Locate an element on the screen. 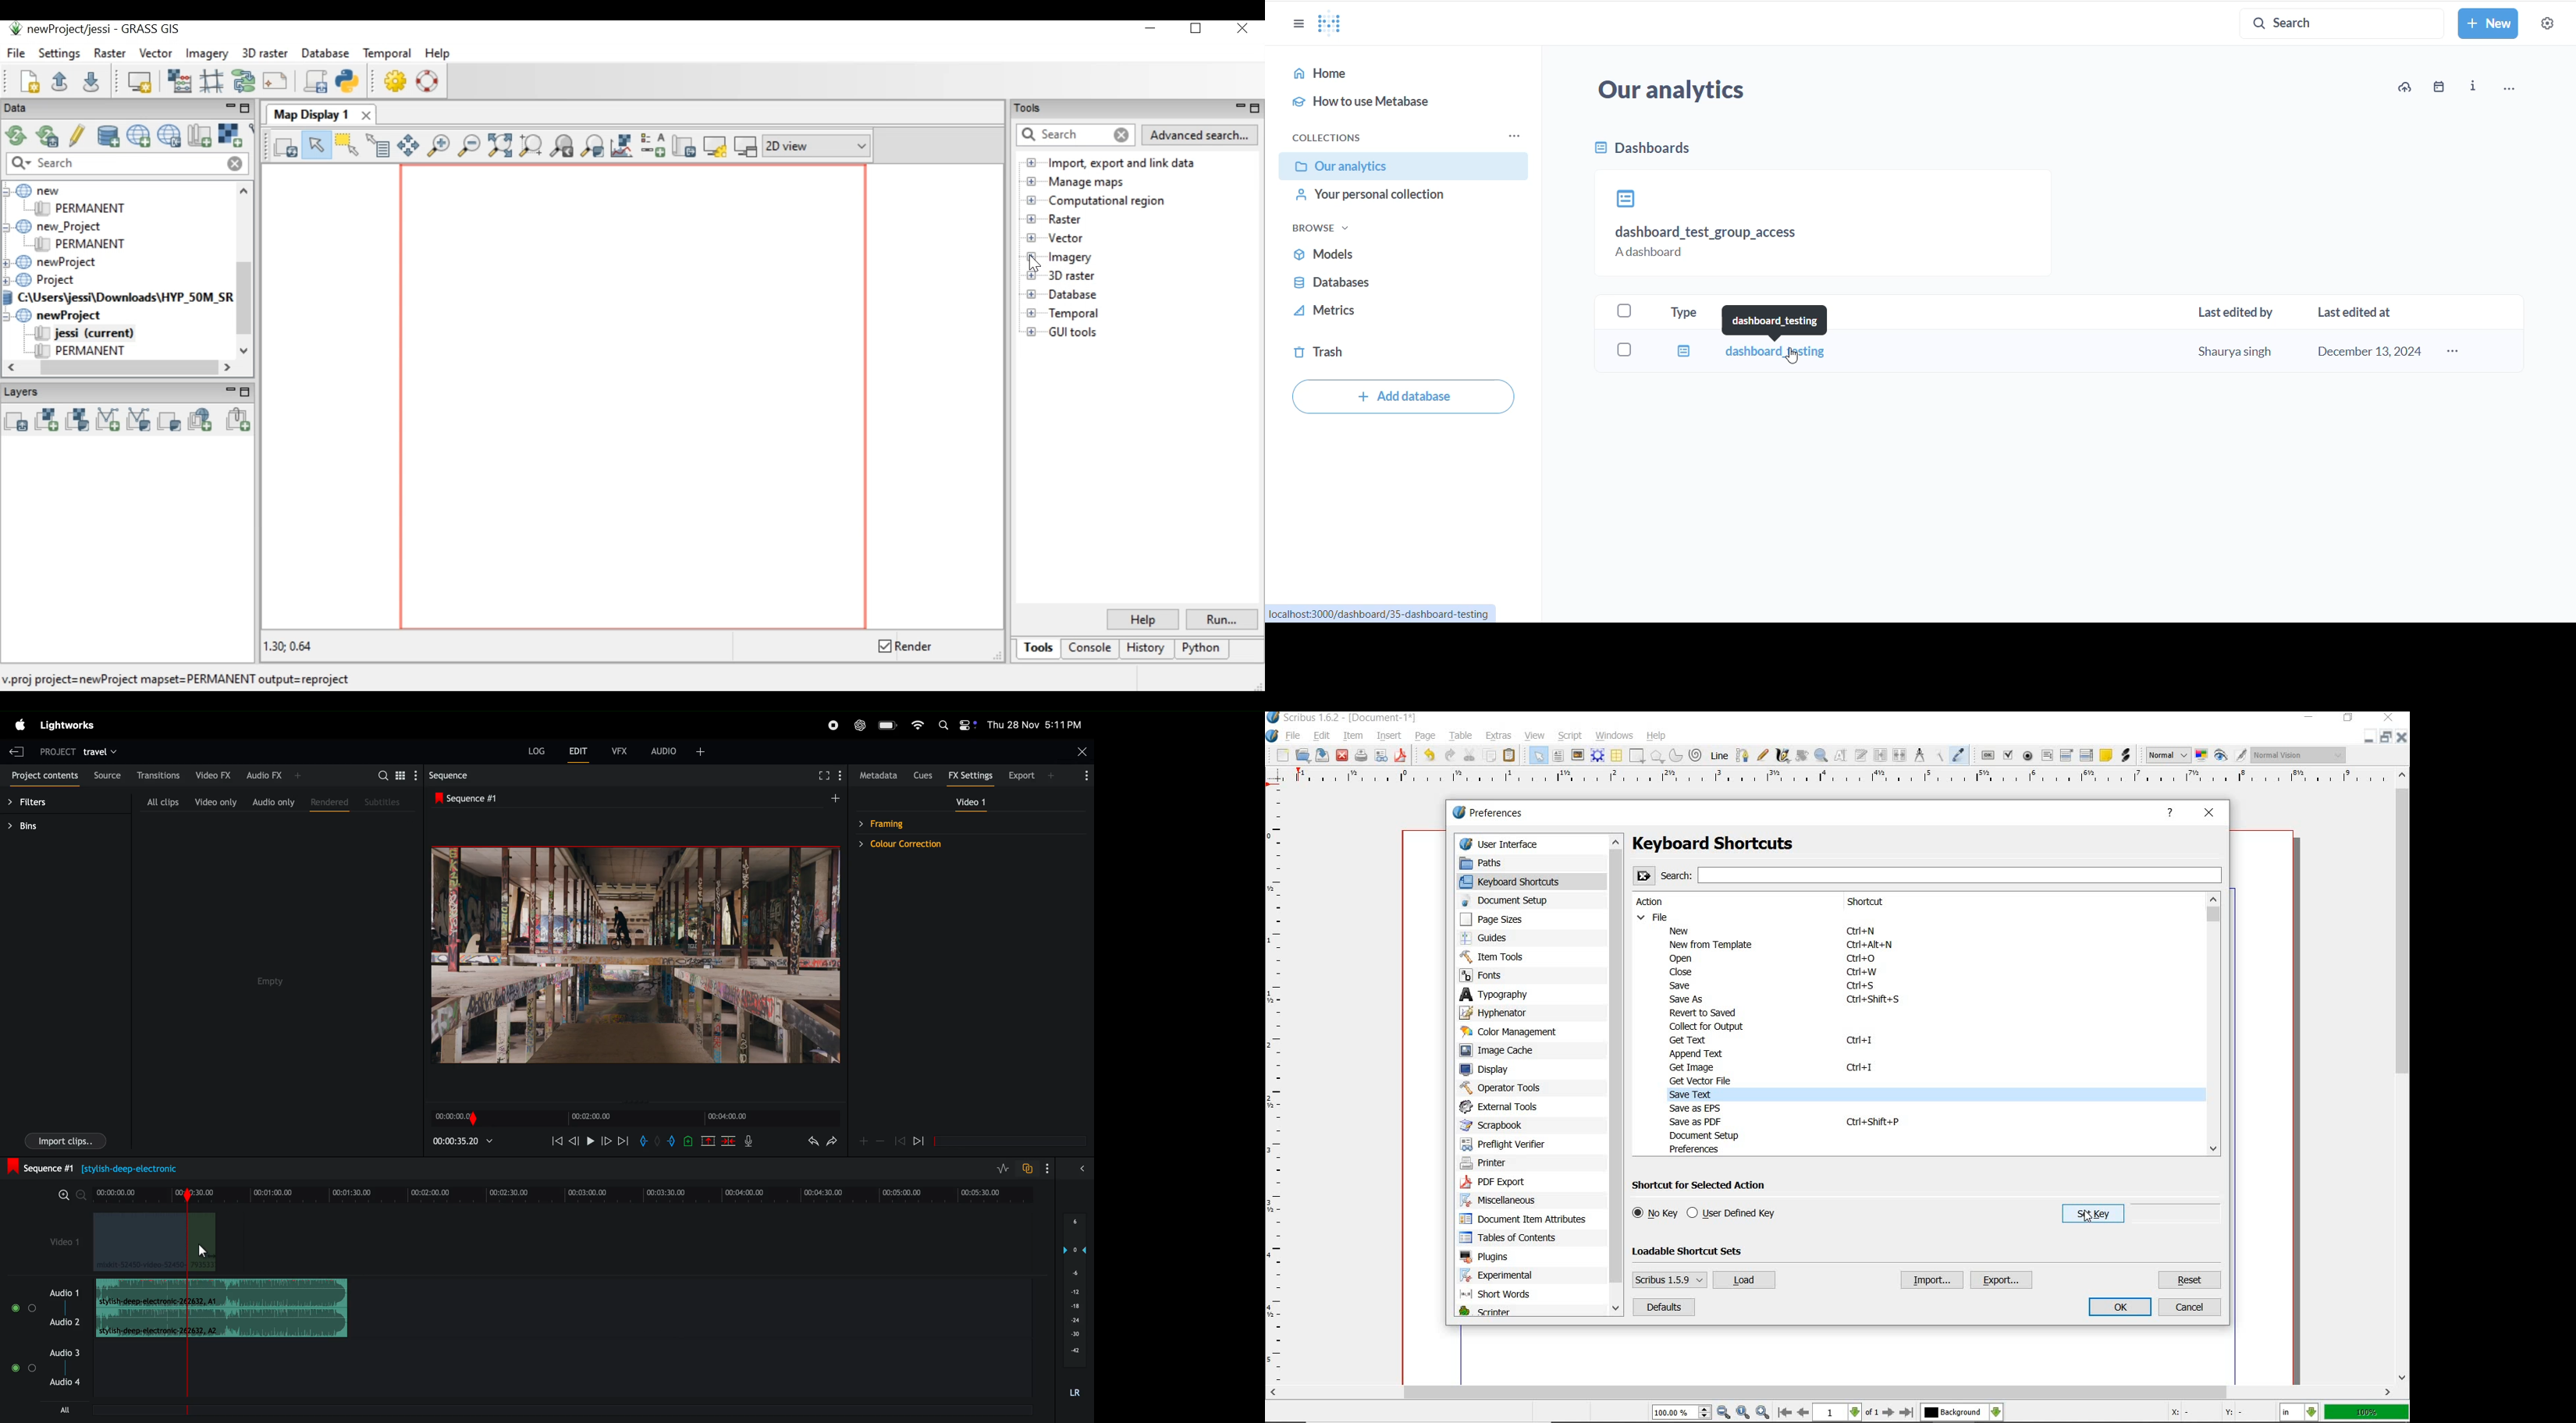 This screenshot has height=1428, width=2576. get text is located at coordinates (1690, 1040).